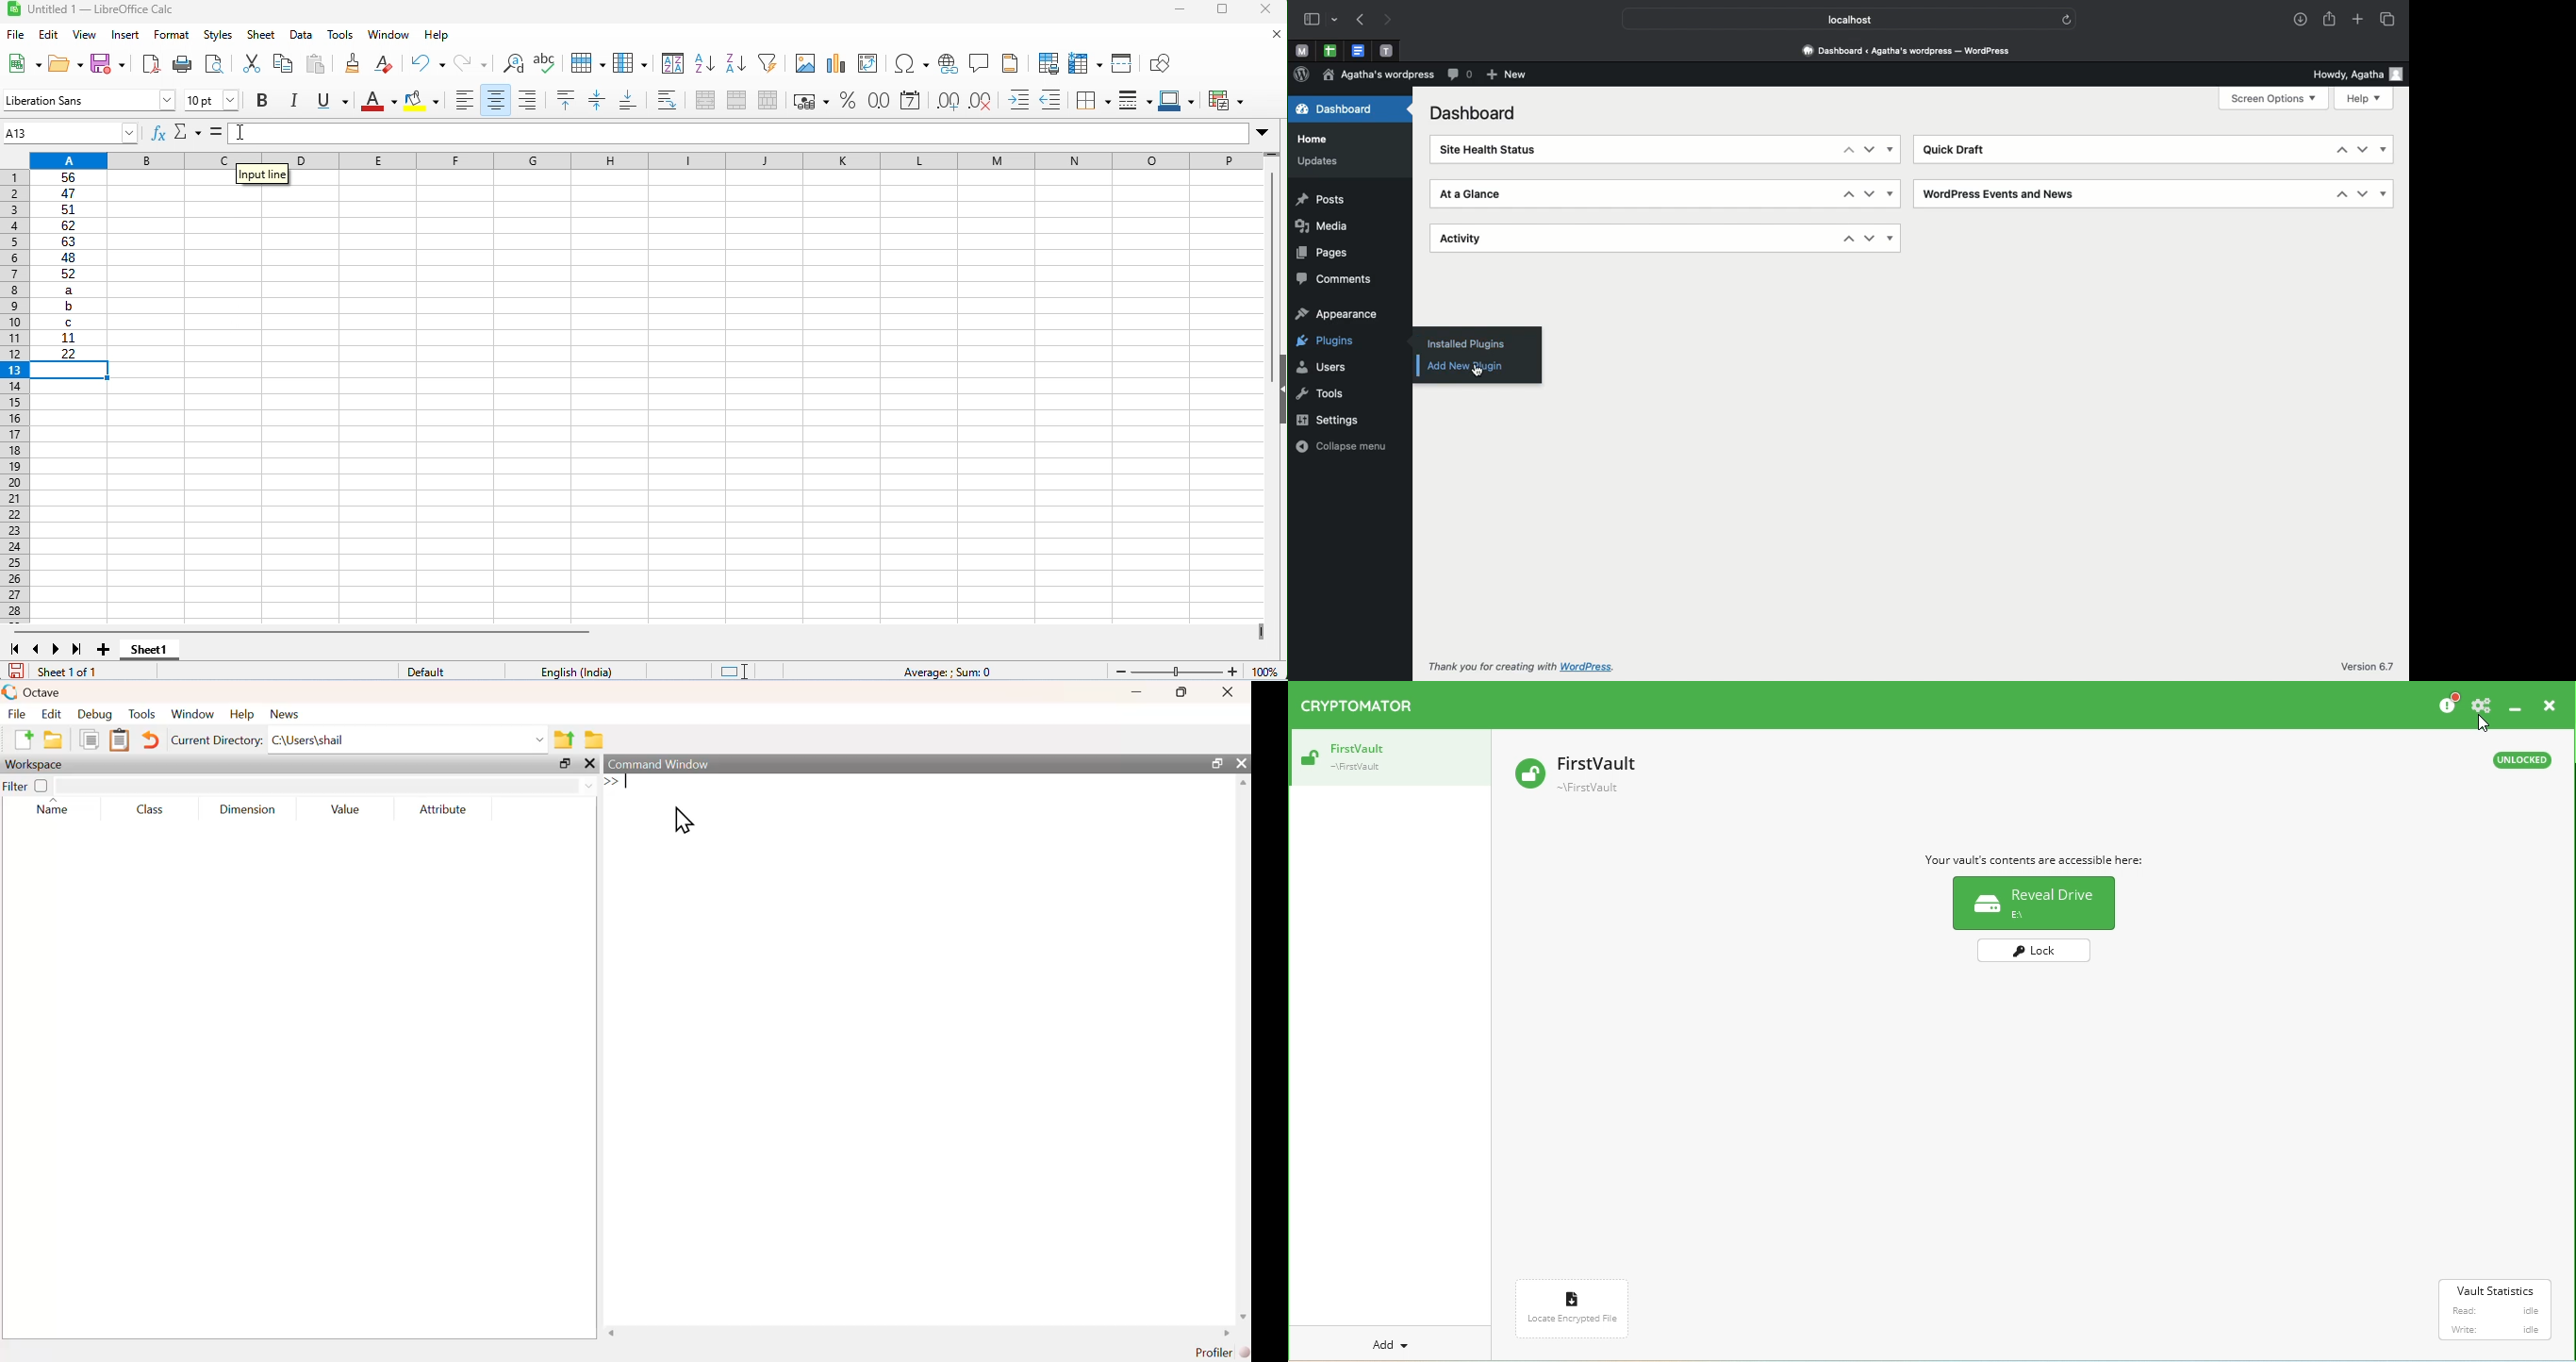 The height and width of the screenshot is (1372, 2576). Describe the element at coordinates (1274, 33) in the screenshot. I see `close` at that location.